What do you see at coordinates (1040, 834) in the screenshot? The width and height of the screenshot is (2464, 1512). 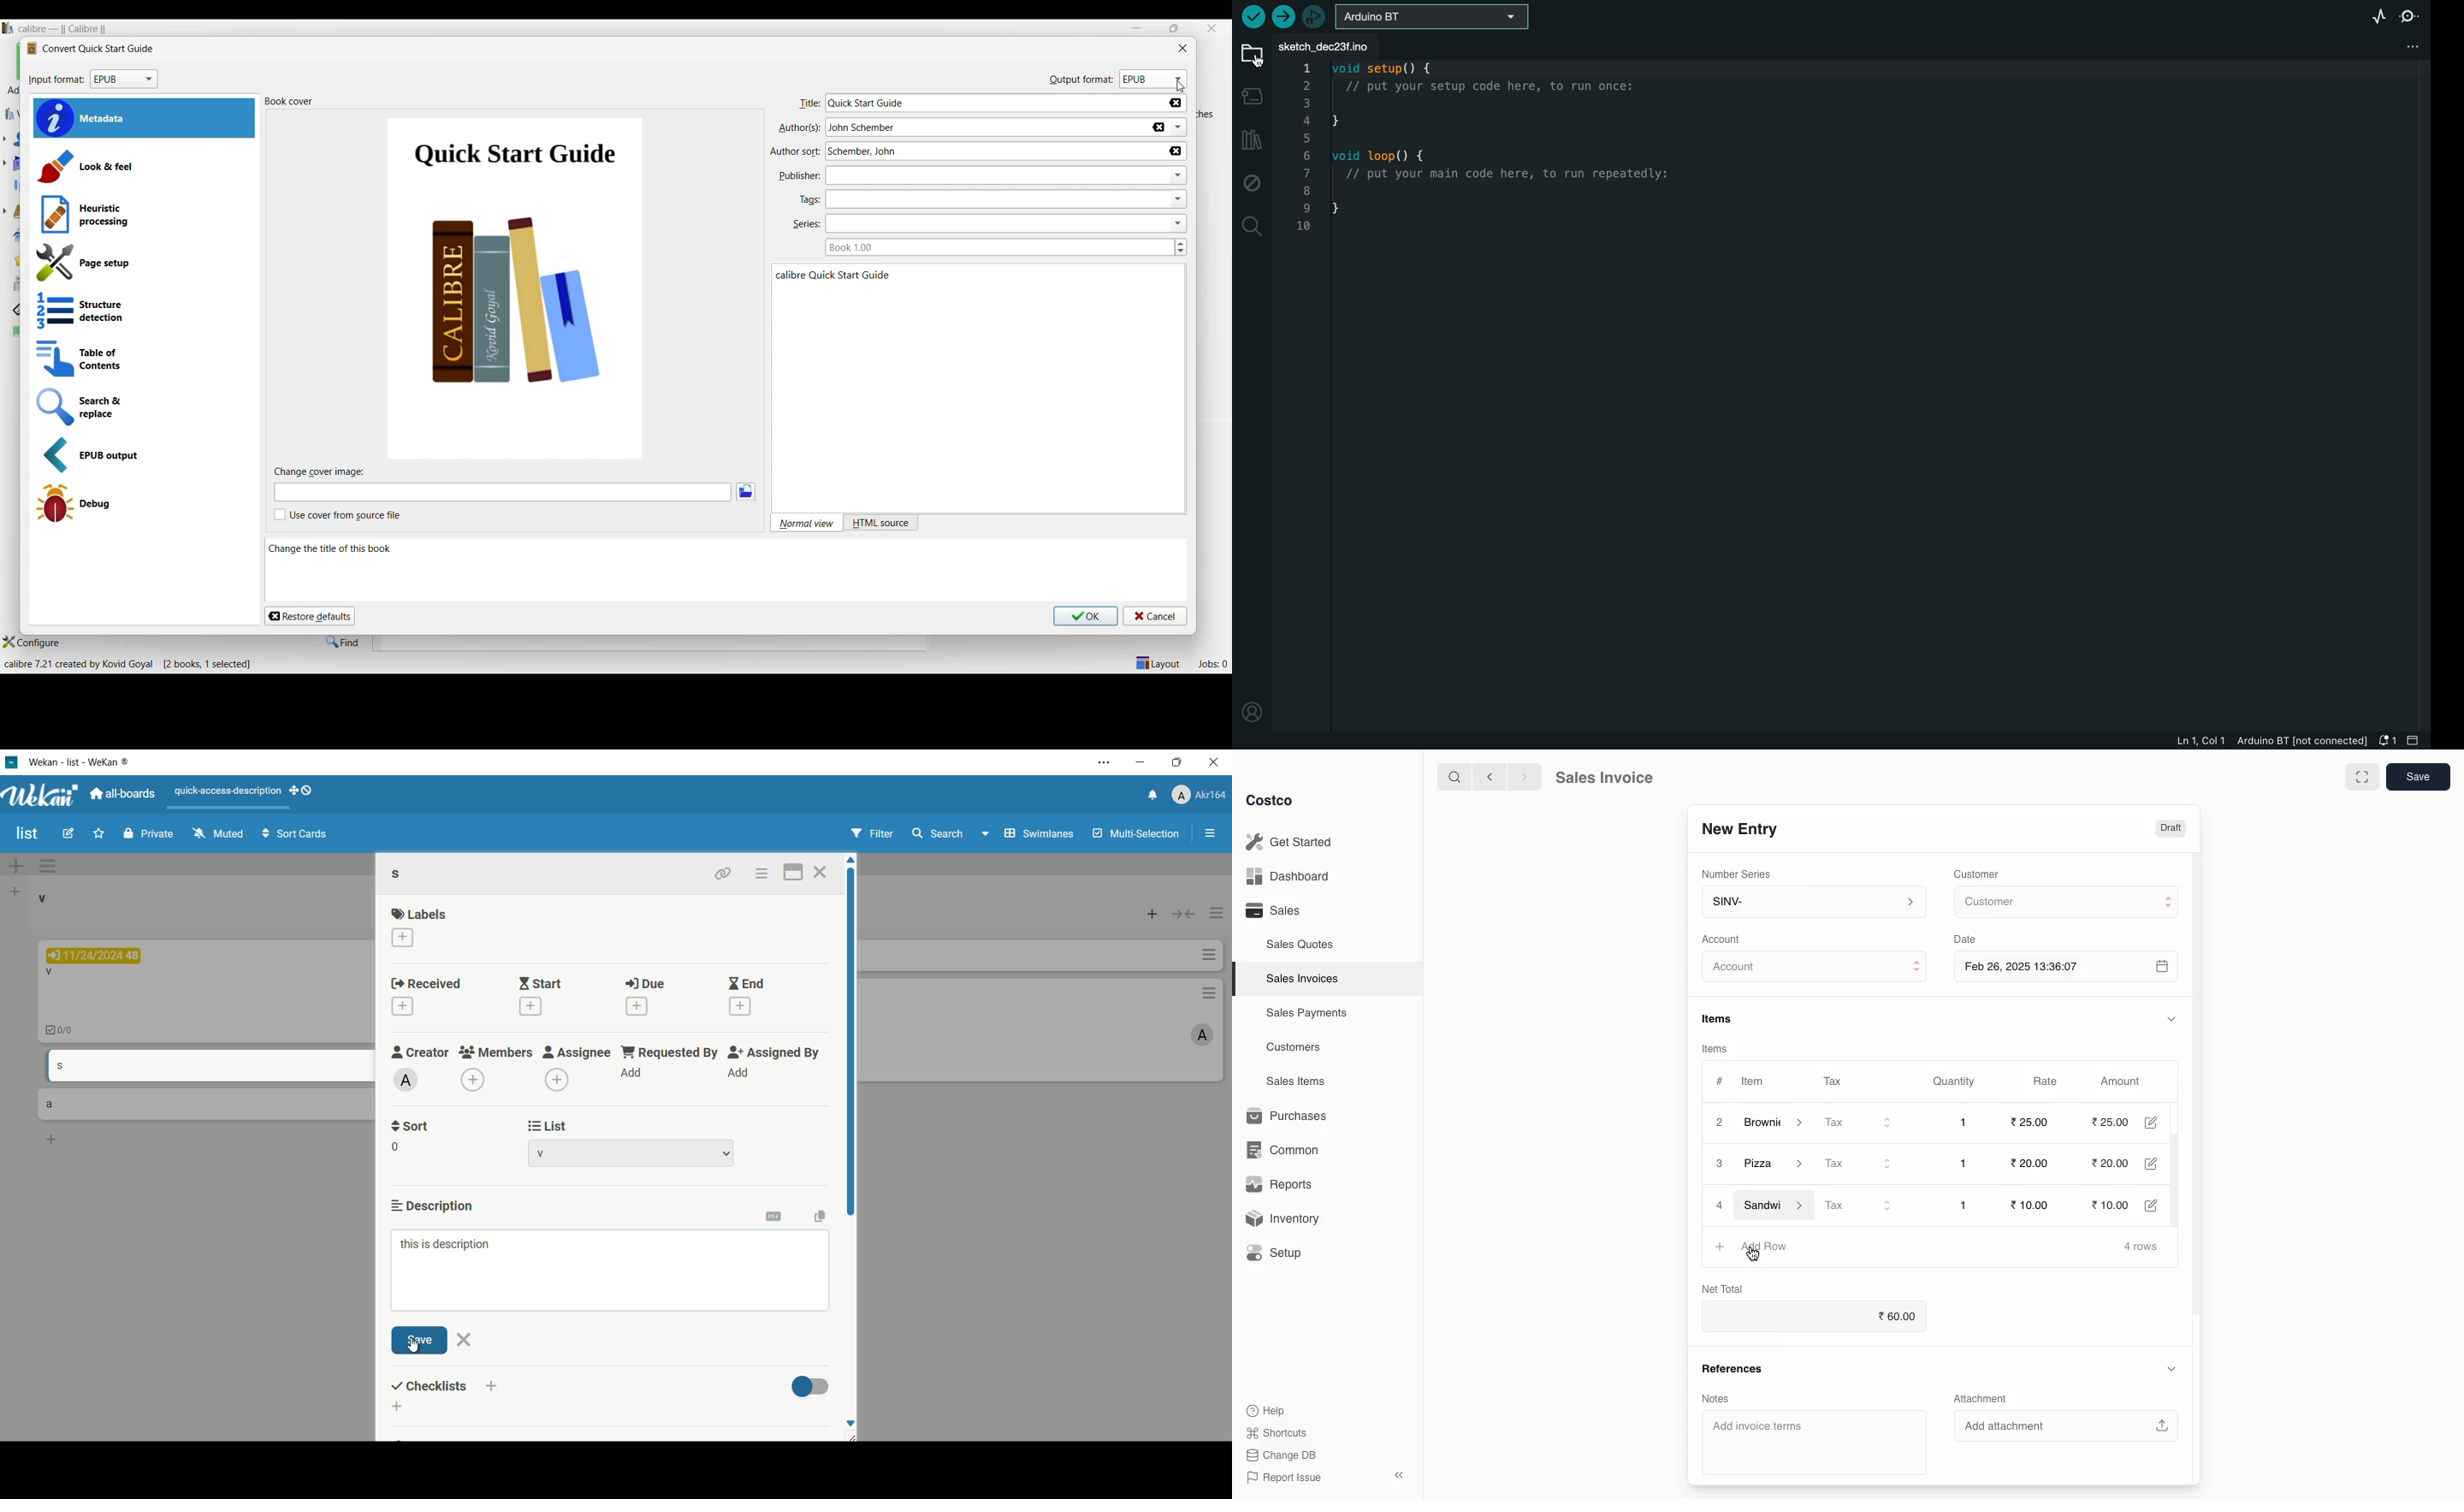 I see `swimlanes` at bounding box center [1040, 834].